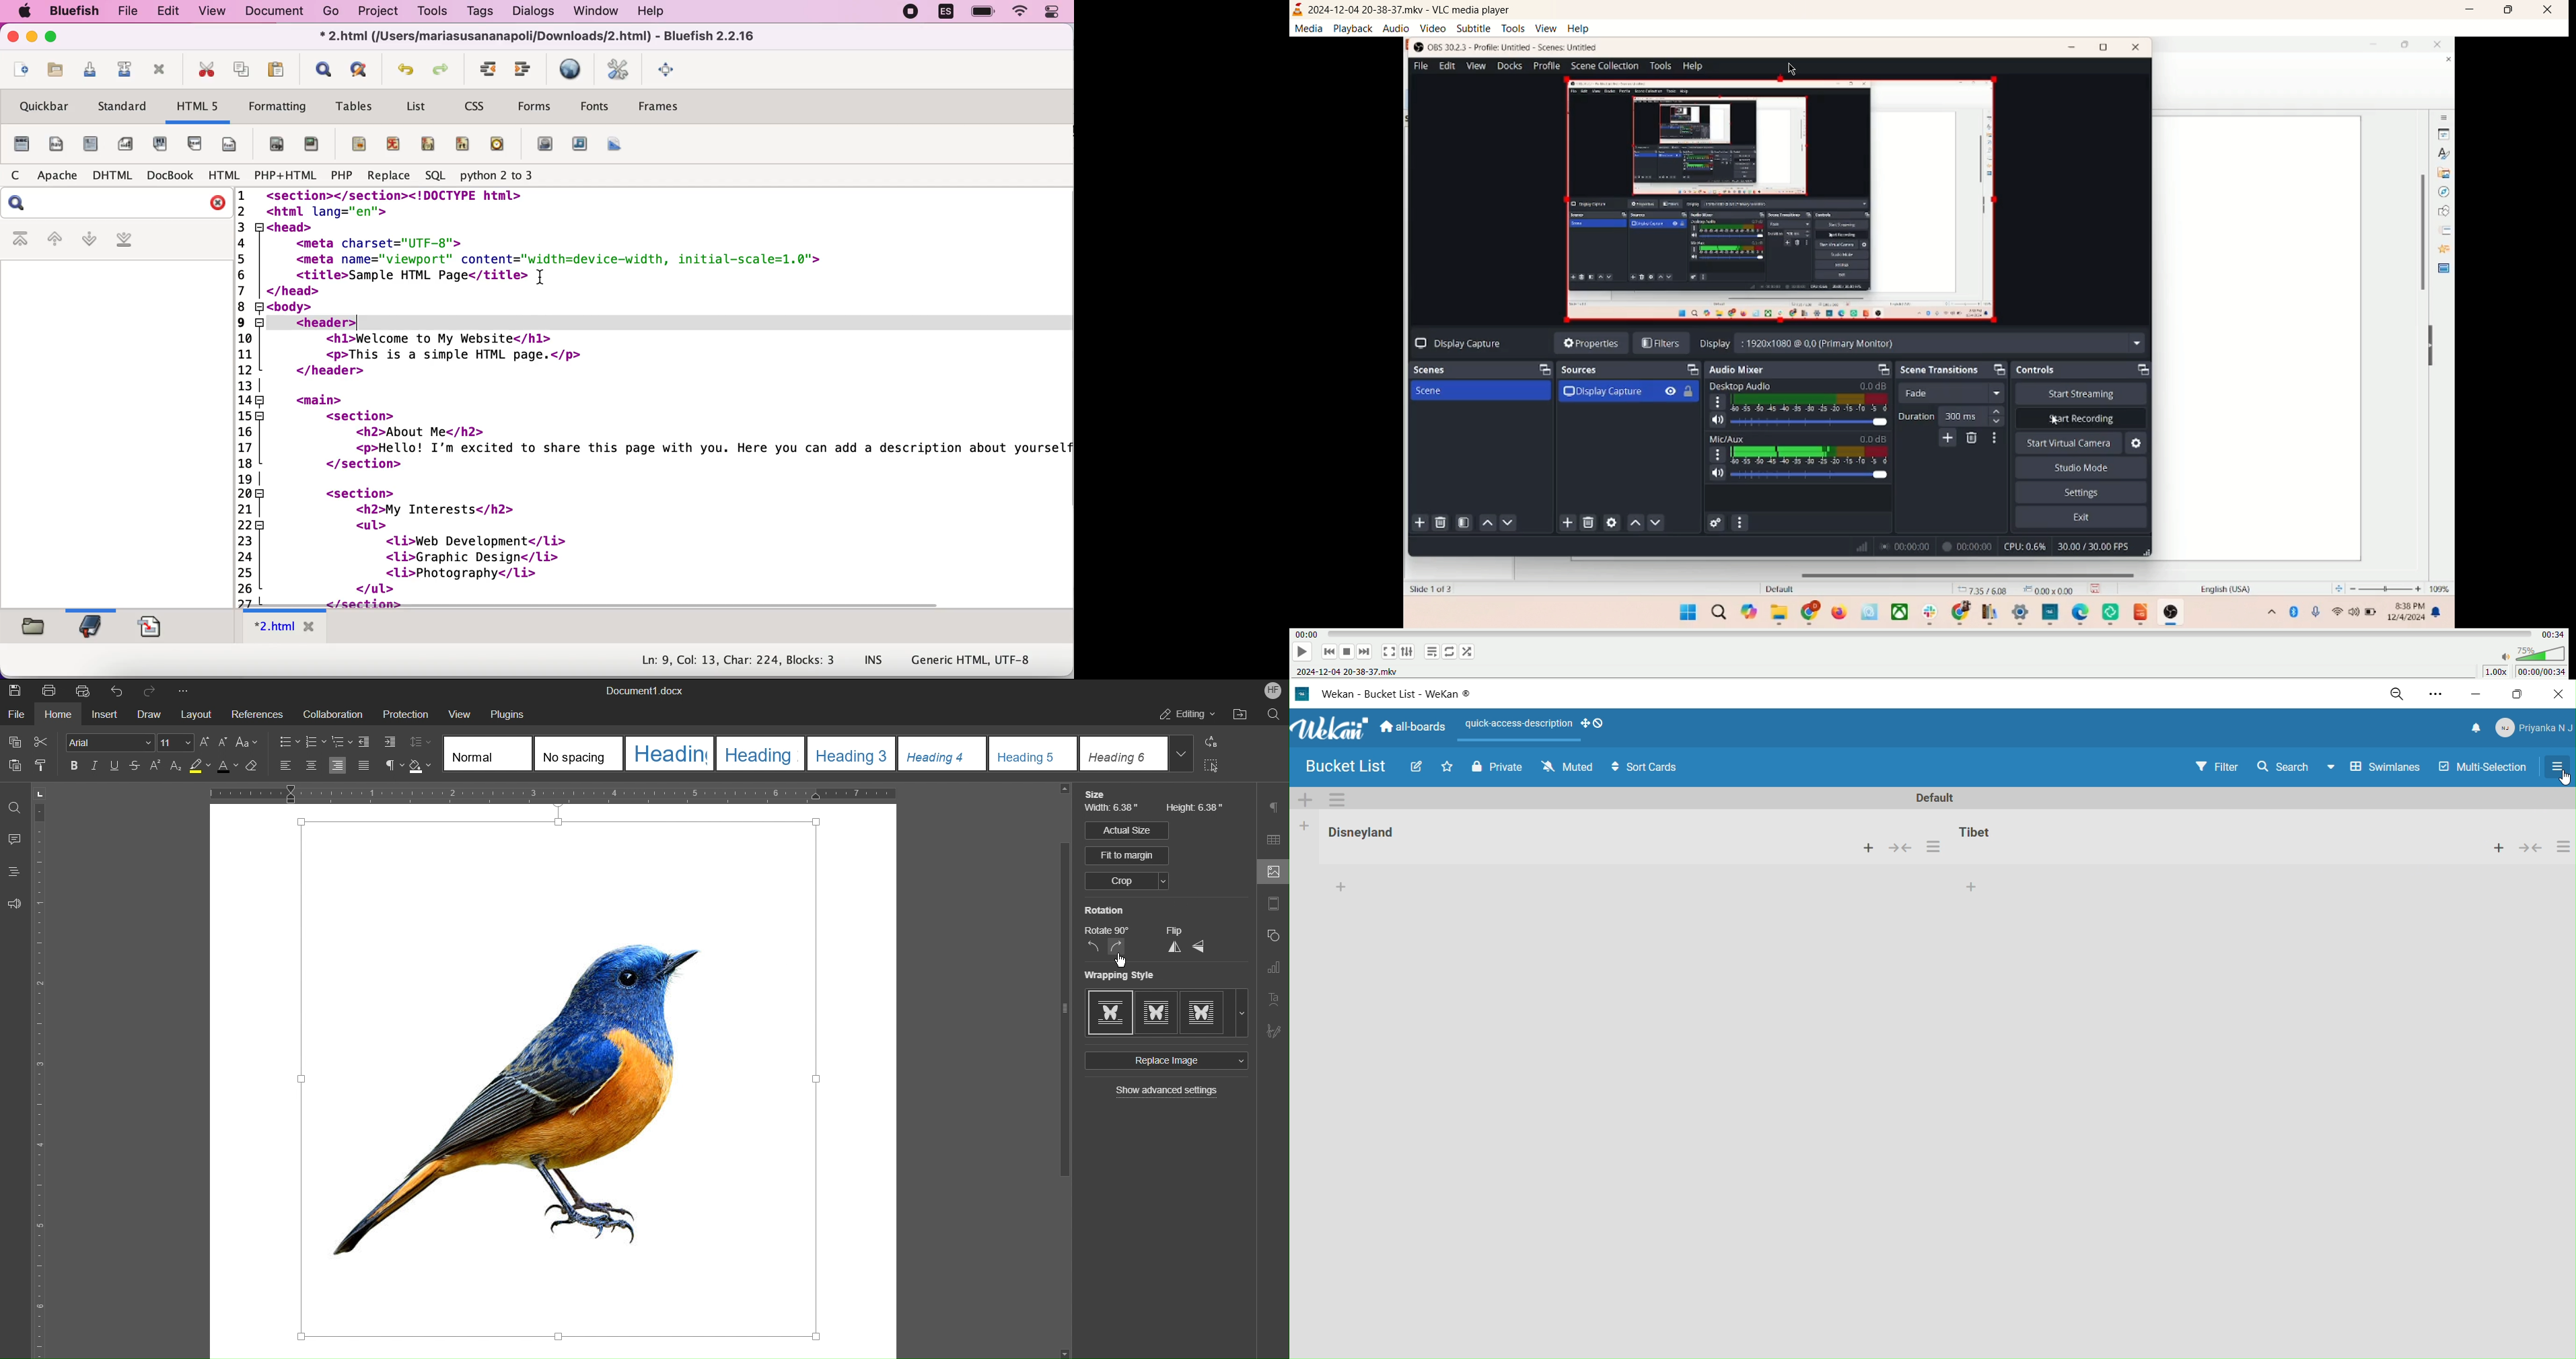 The height and width of the screenshot is (1372, 2576). Describe the element at coordinates (16, 690) in the screenshot. I see `Save` at that location.